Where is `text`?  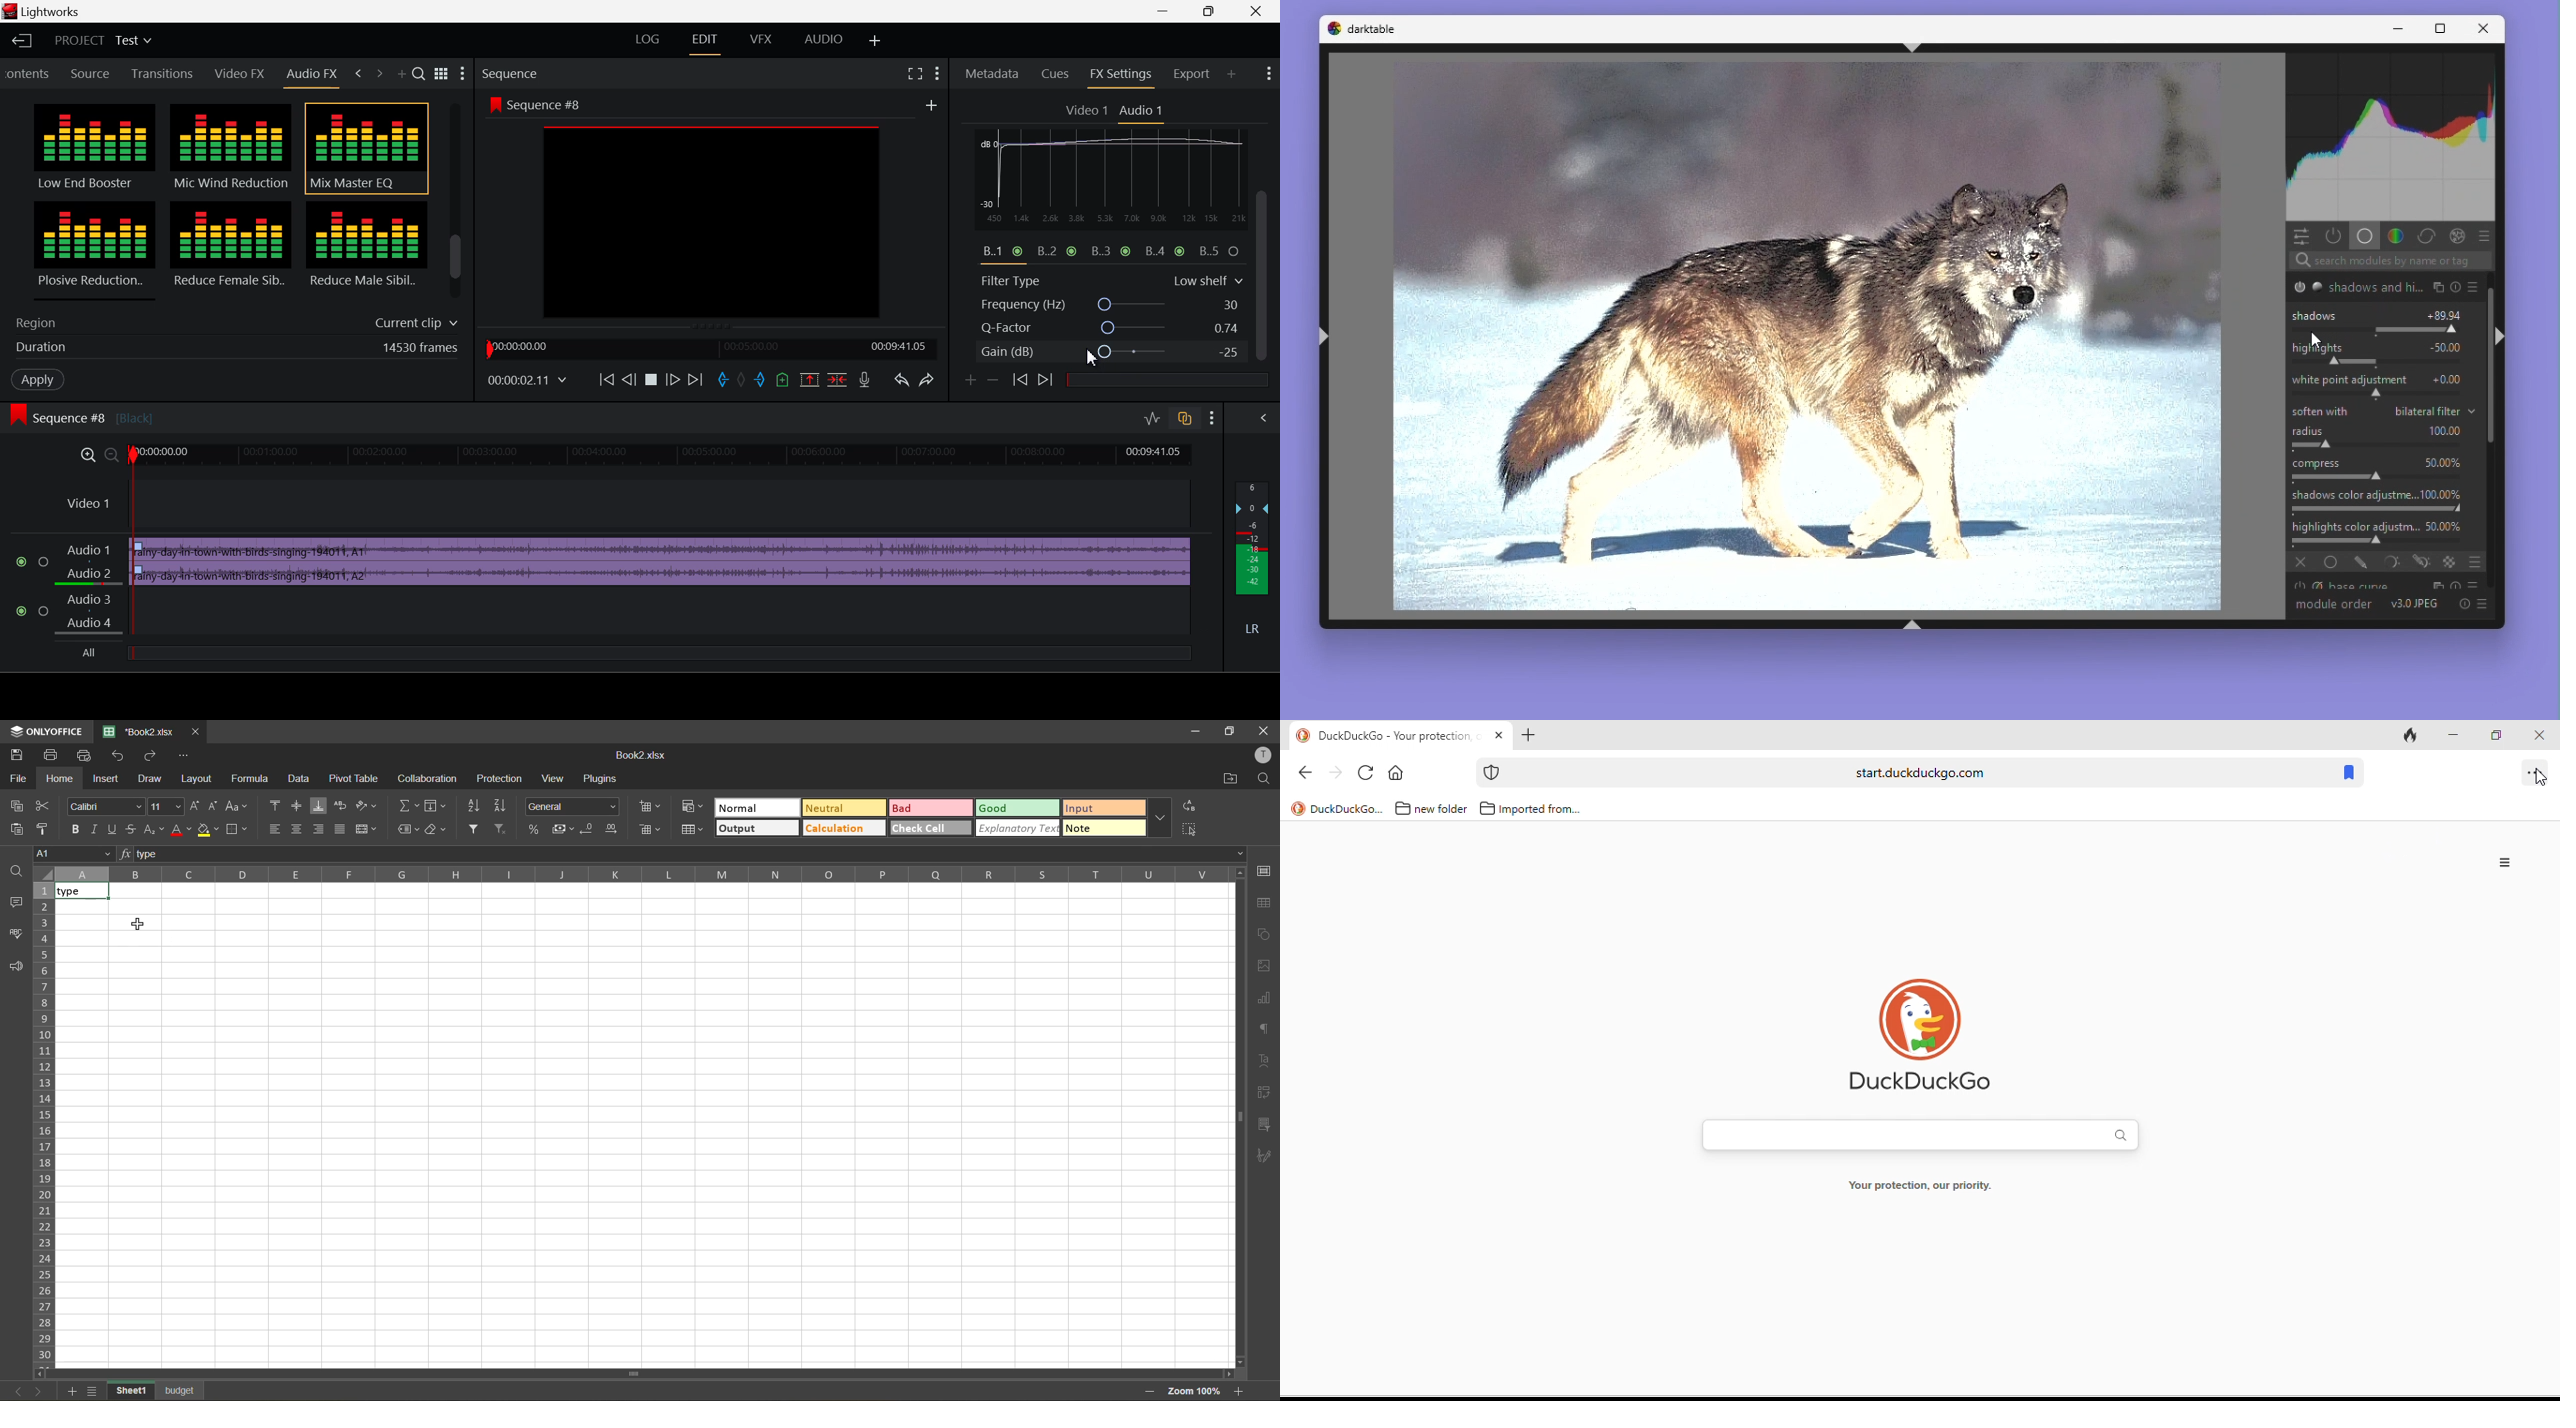
text is located at coordinates (1264, 1060).